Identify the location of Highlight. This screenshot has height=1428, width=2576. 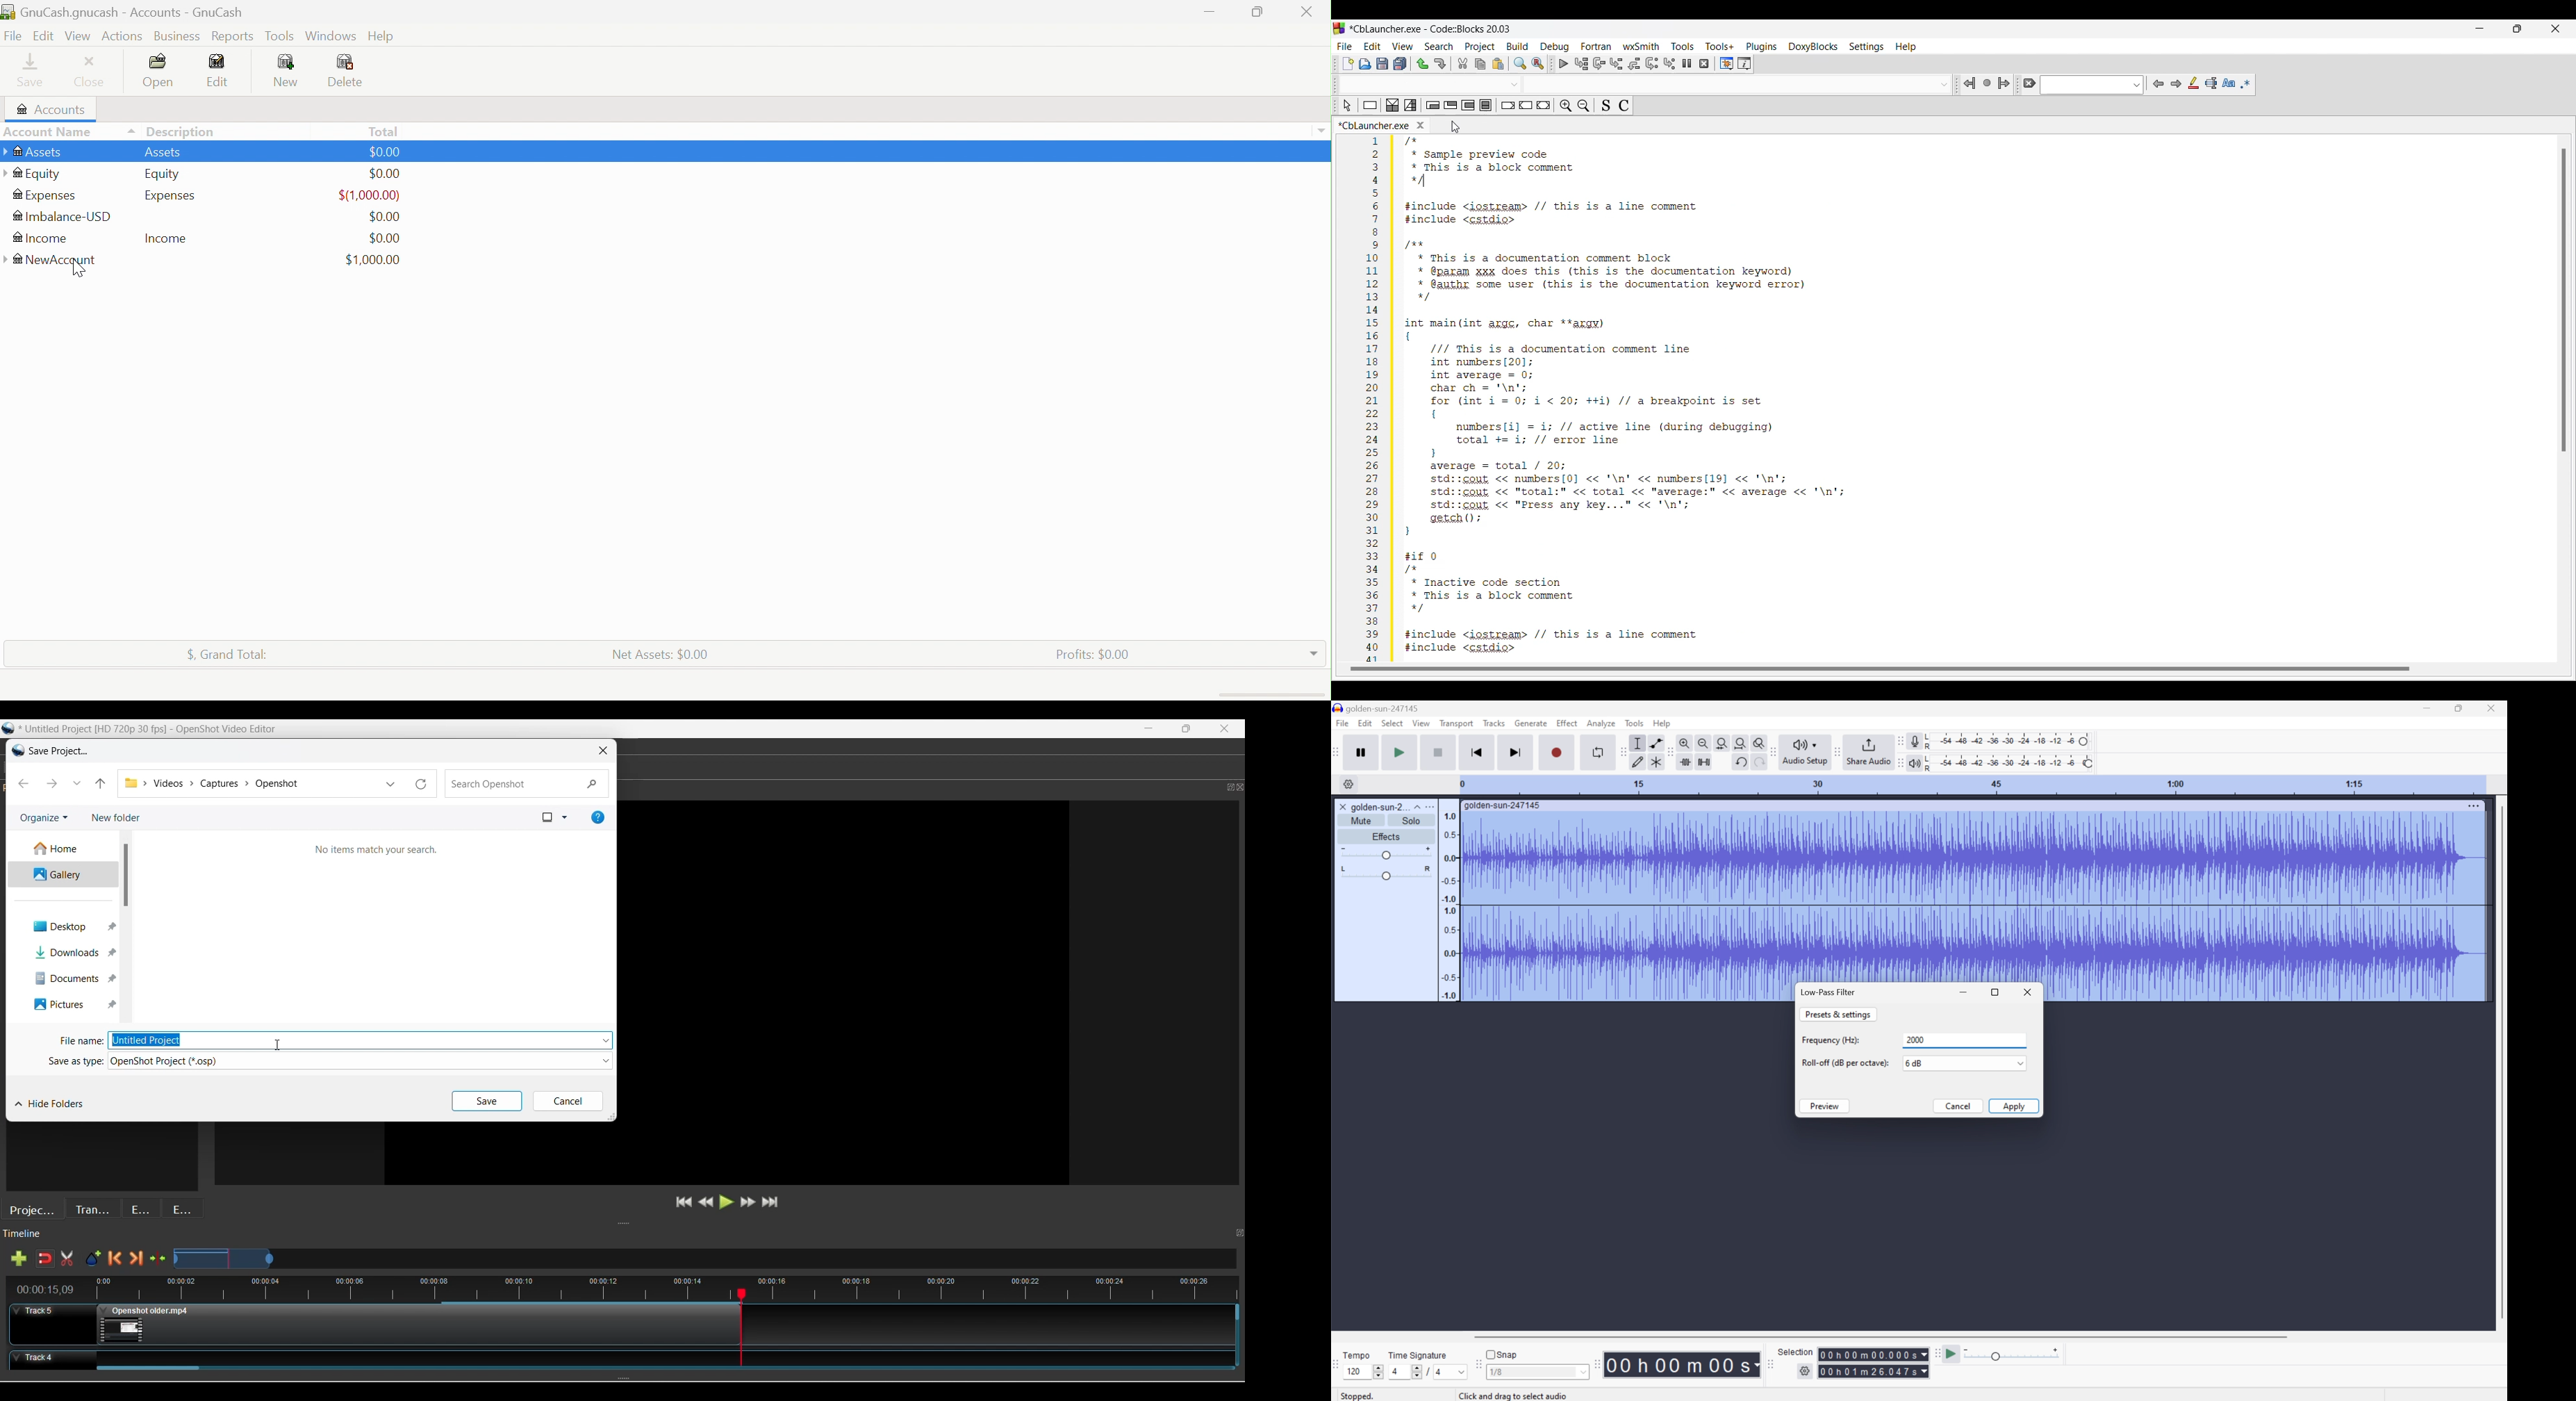
(2193, 83).